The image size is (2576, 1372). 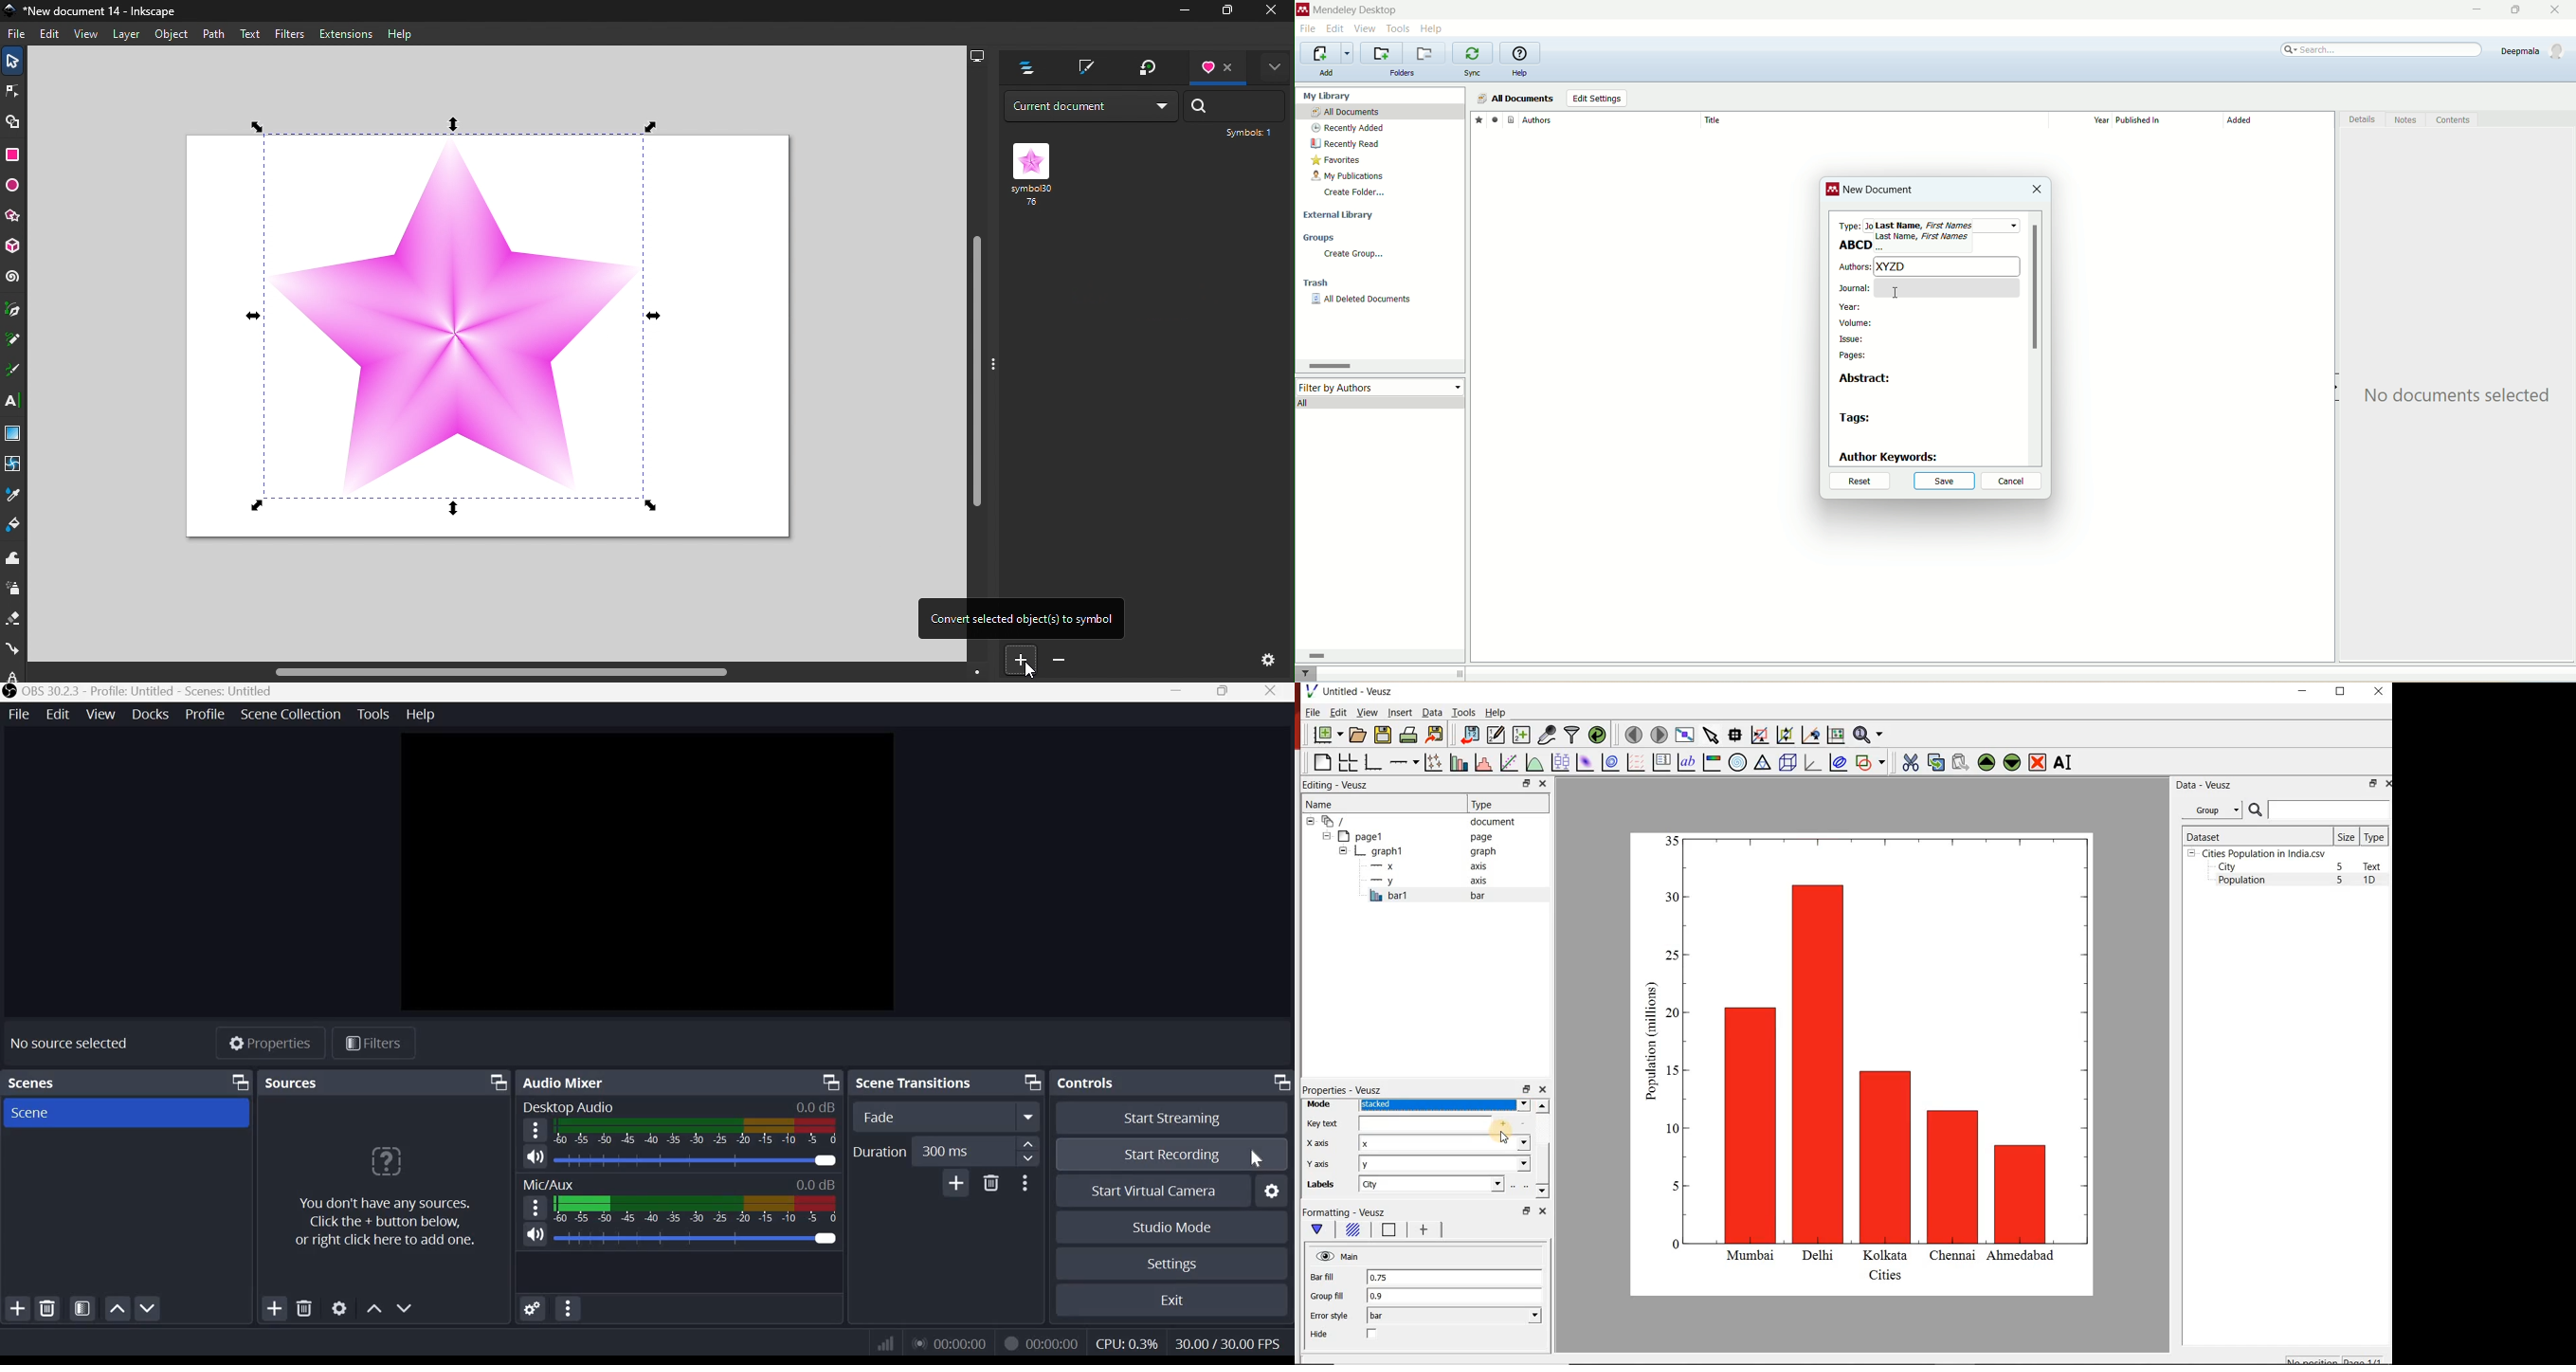 I want to click on Scenes, so click(x=44, y=1082).